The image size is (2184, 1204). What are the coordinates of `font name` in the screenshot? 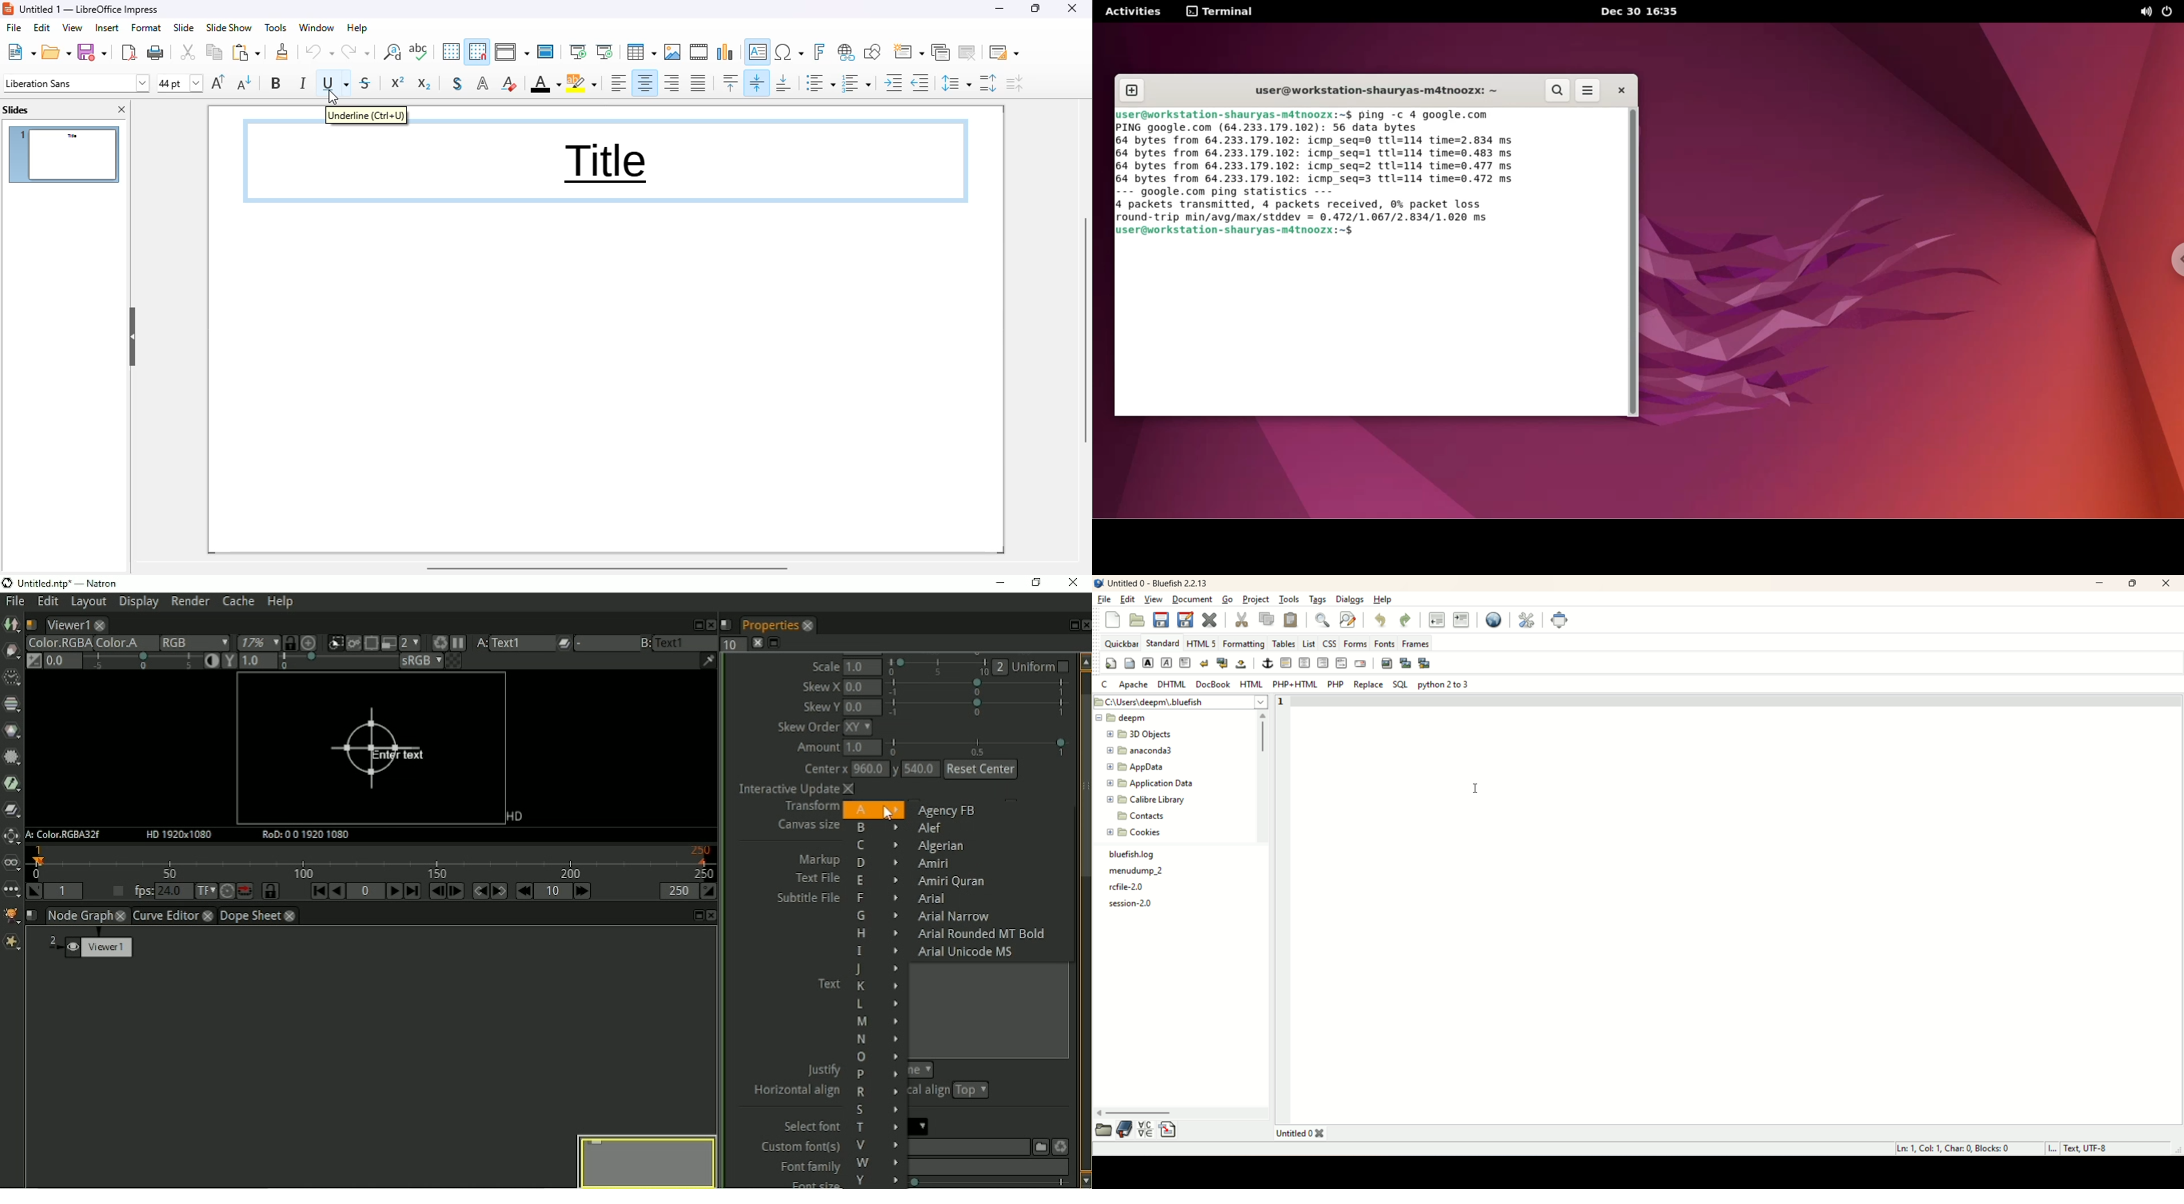 It's located at (76, 83).